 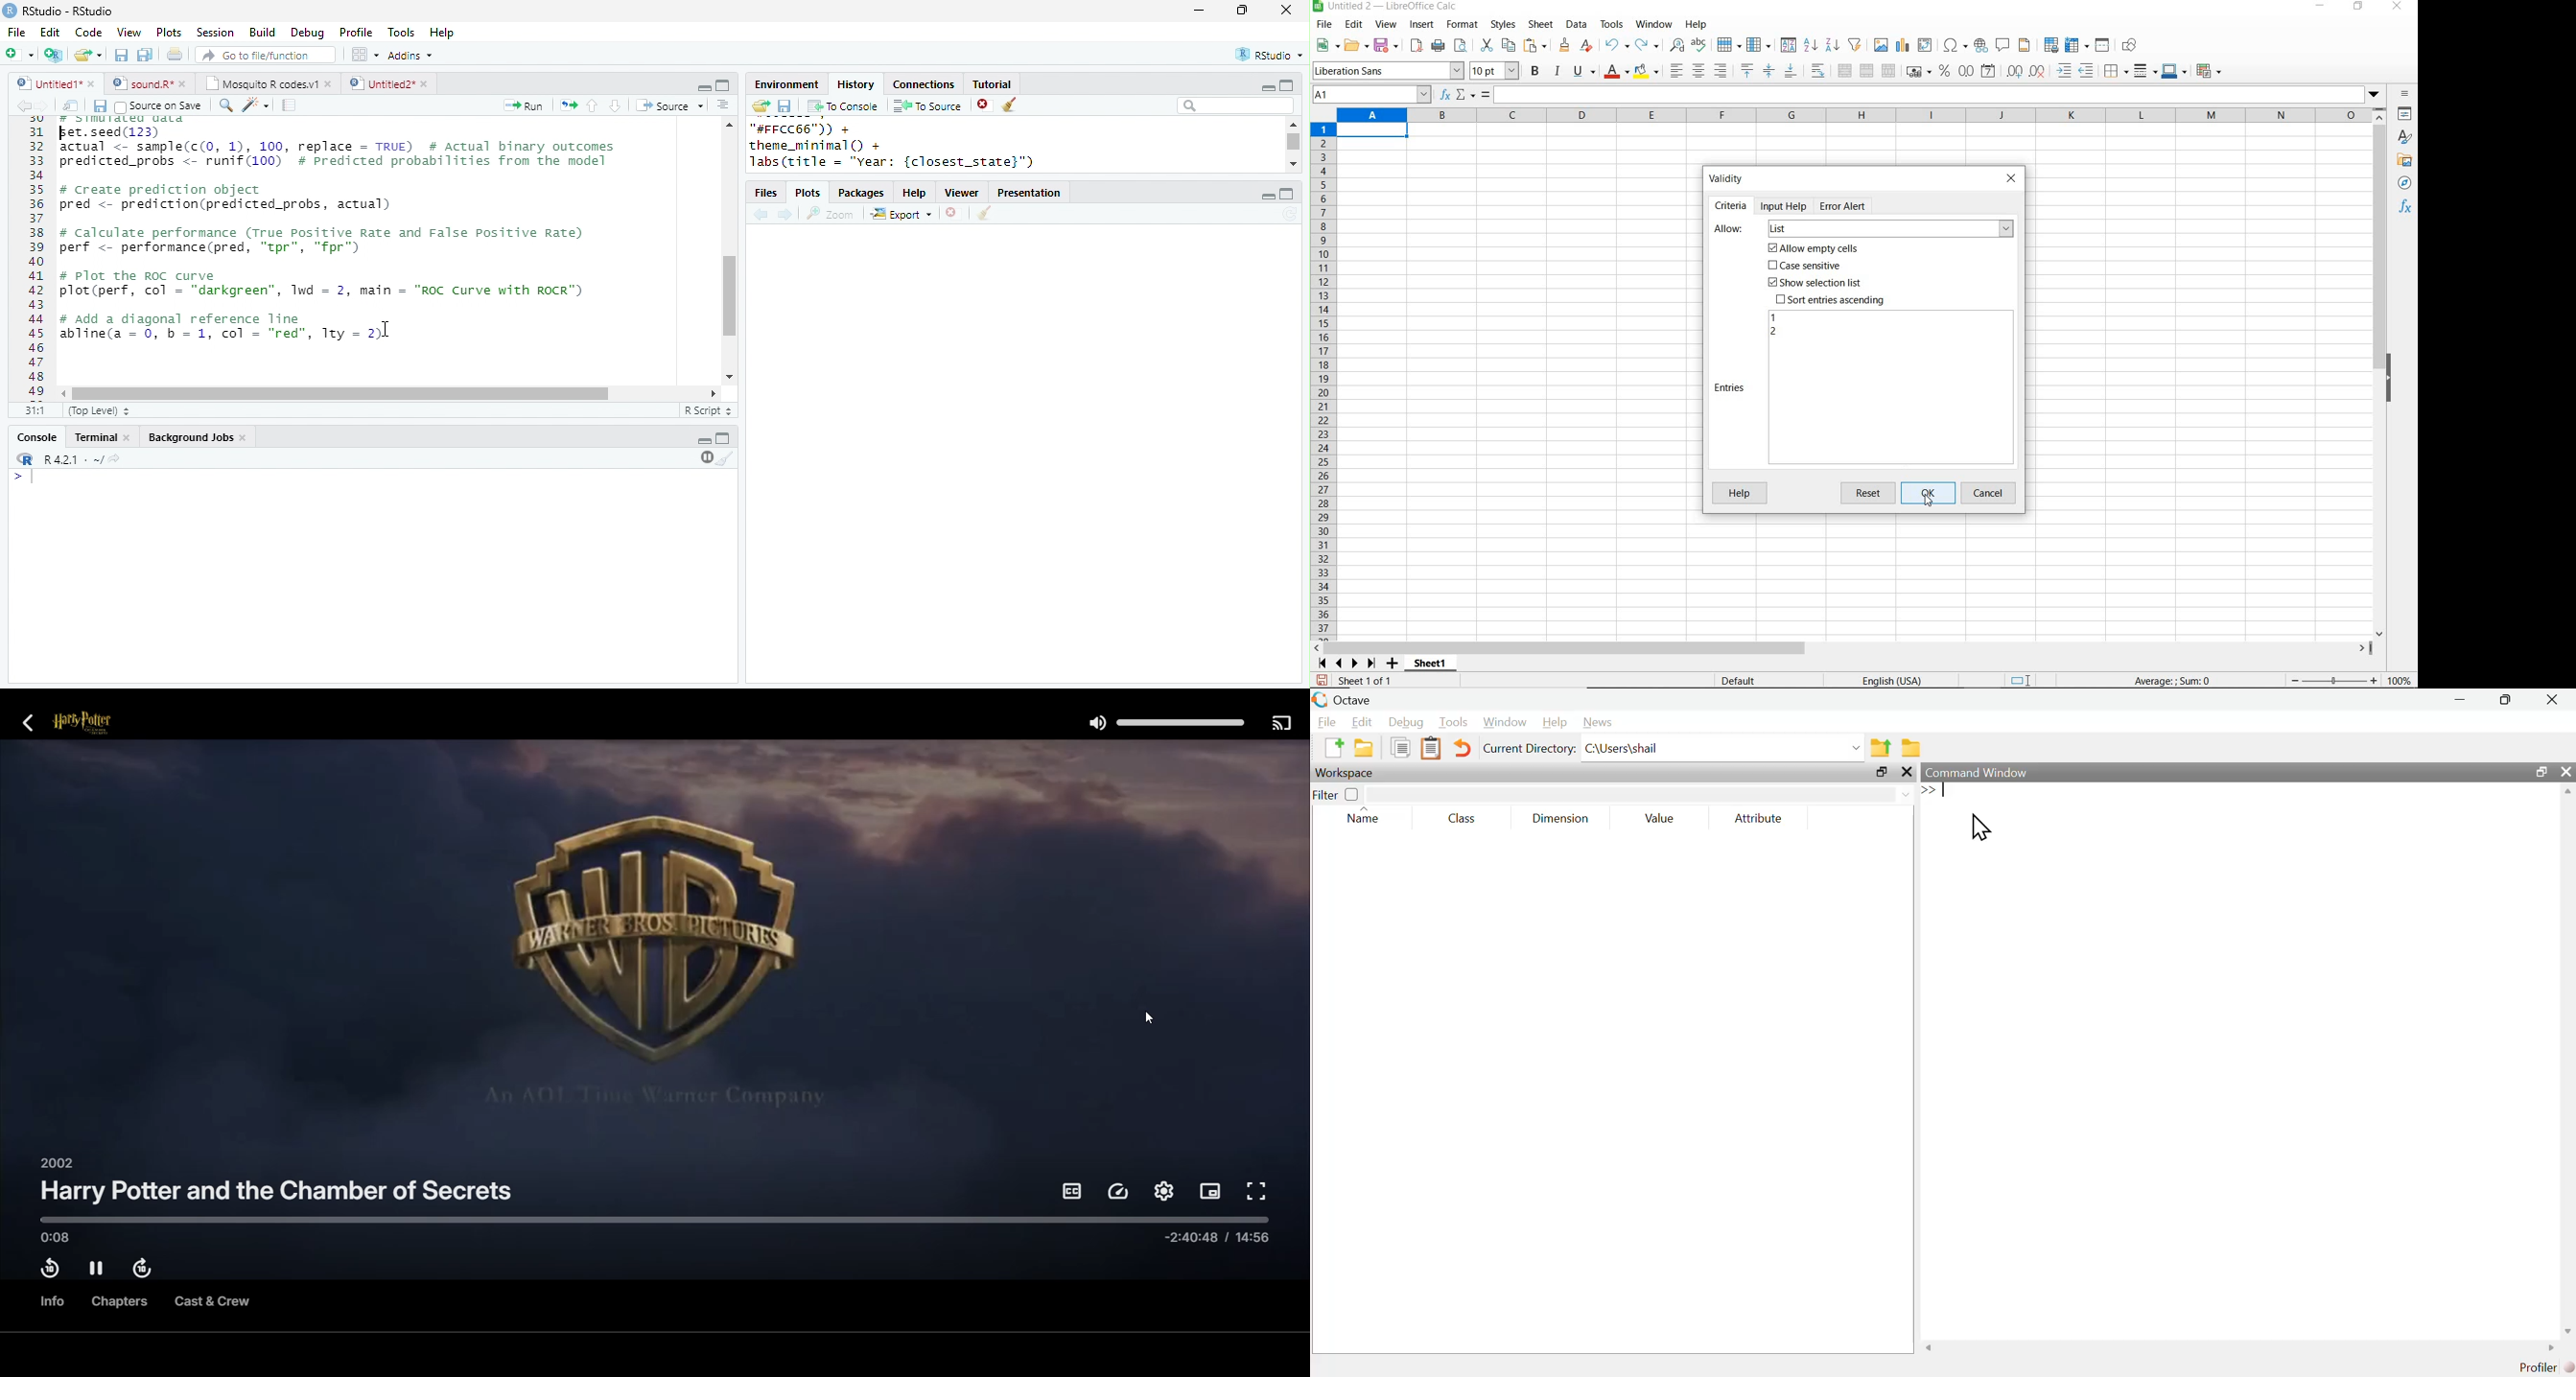 I want to click on rerun, so click(x=569, y=105).